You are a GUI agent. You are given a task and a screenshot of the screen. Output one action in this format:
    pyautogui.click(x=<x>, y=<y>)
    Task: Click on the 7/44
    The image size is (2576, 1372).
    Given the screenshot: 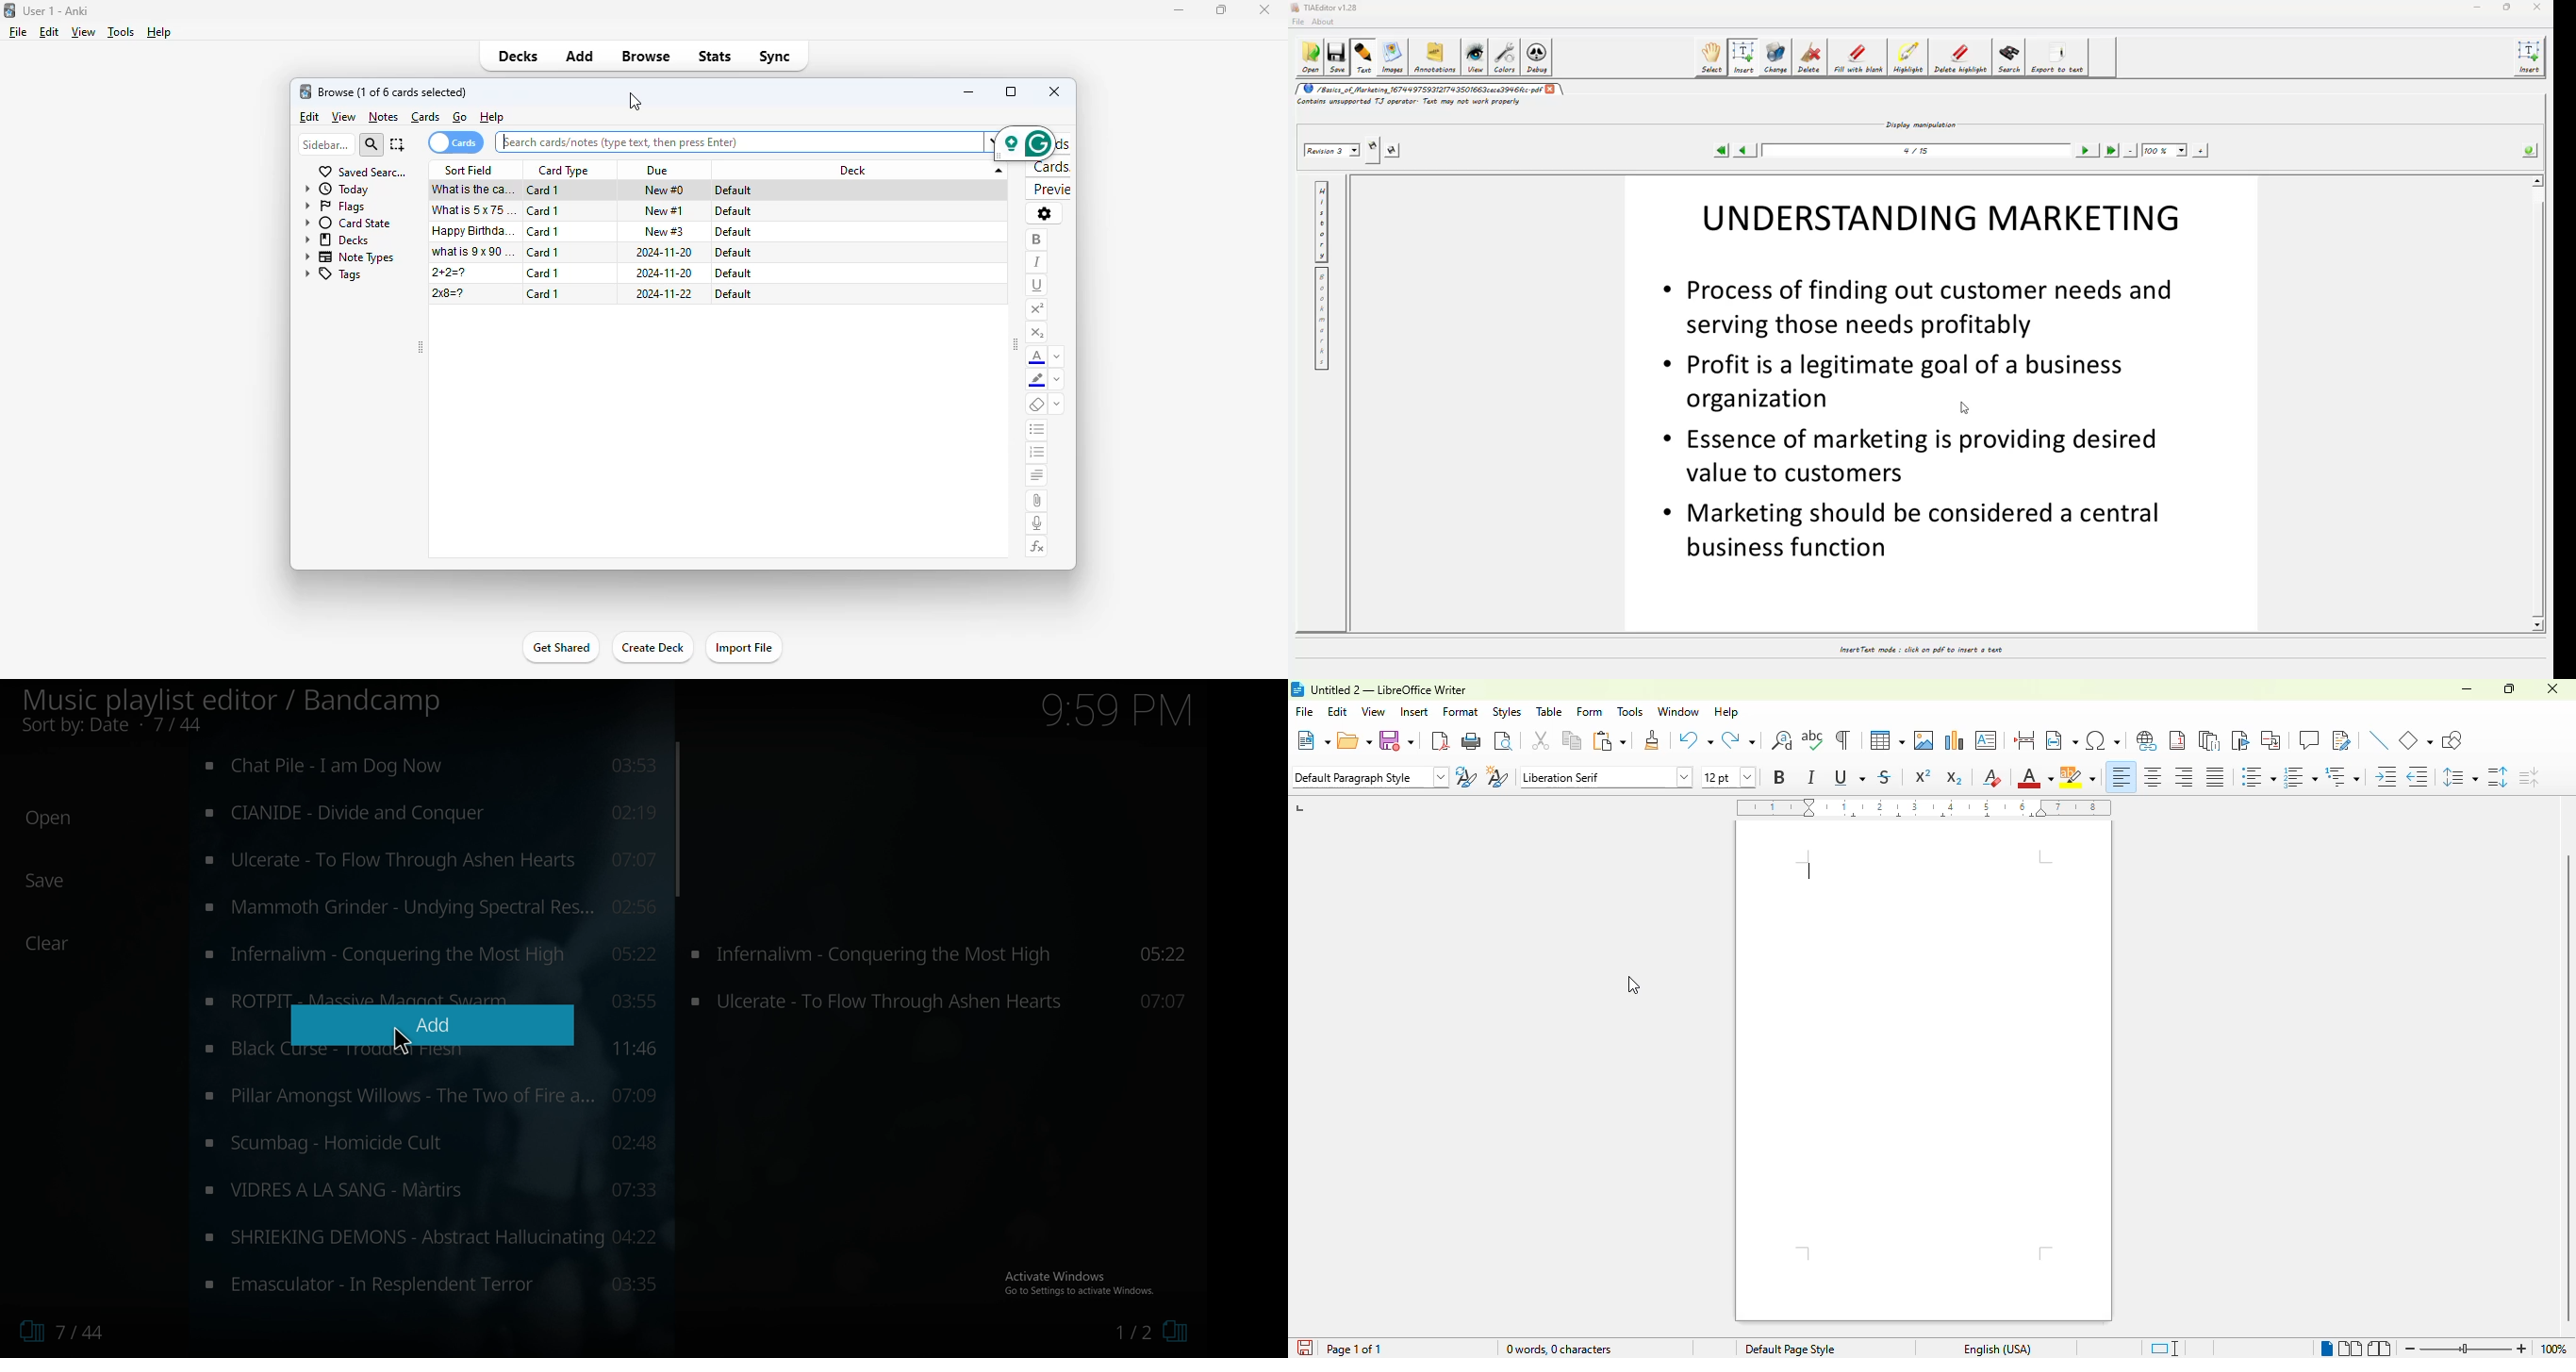 What is the action you would take?
    pyautogui.click(x=57, y=1332)
    